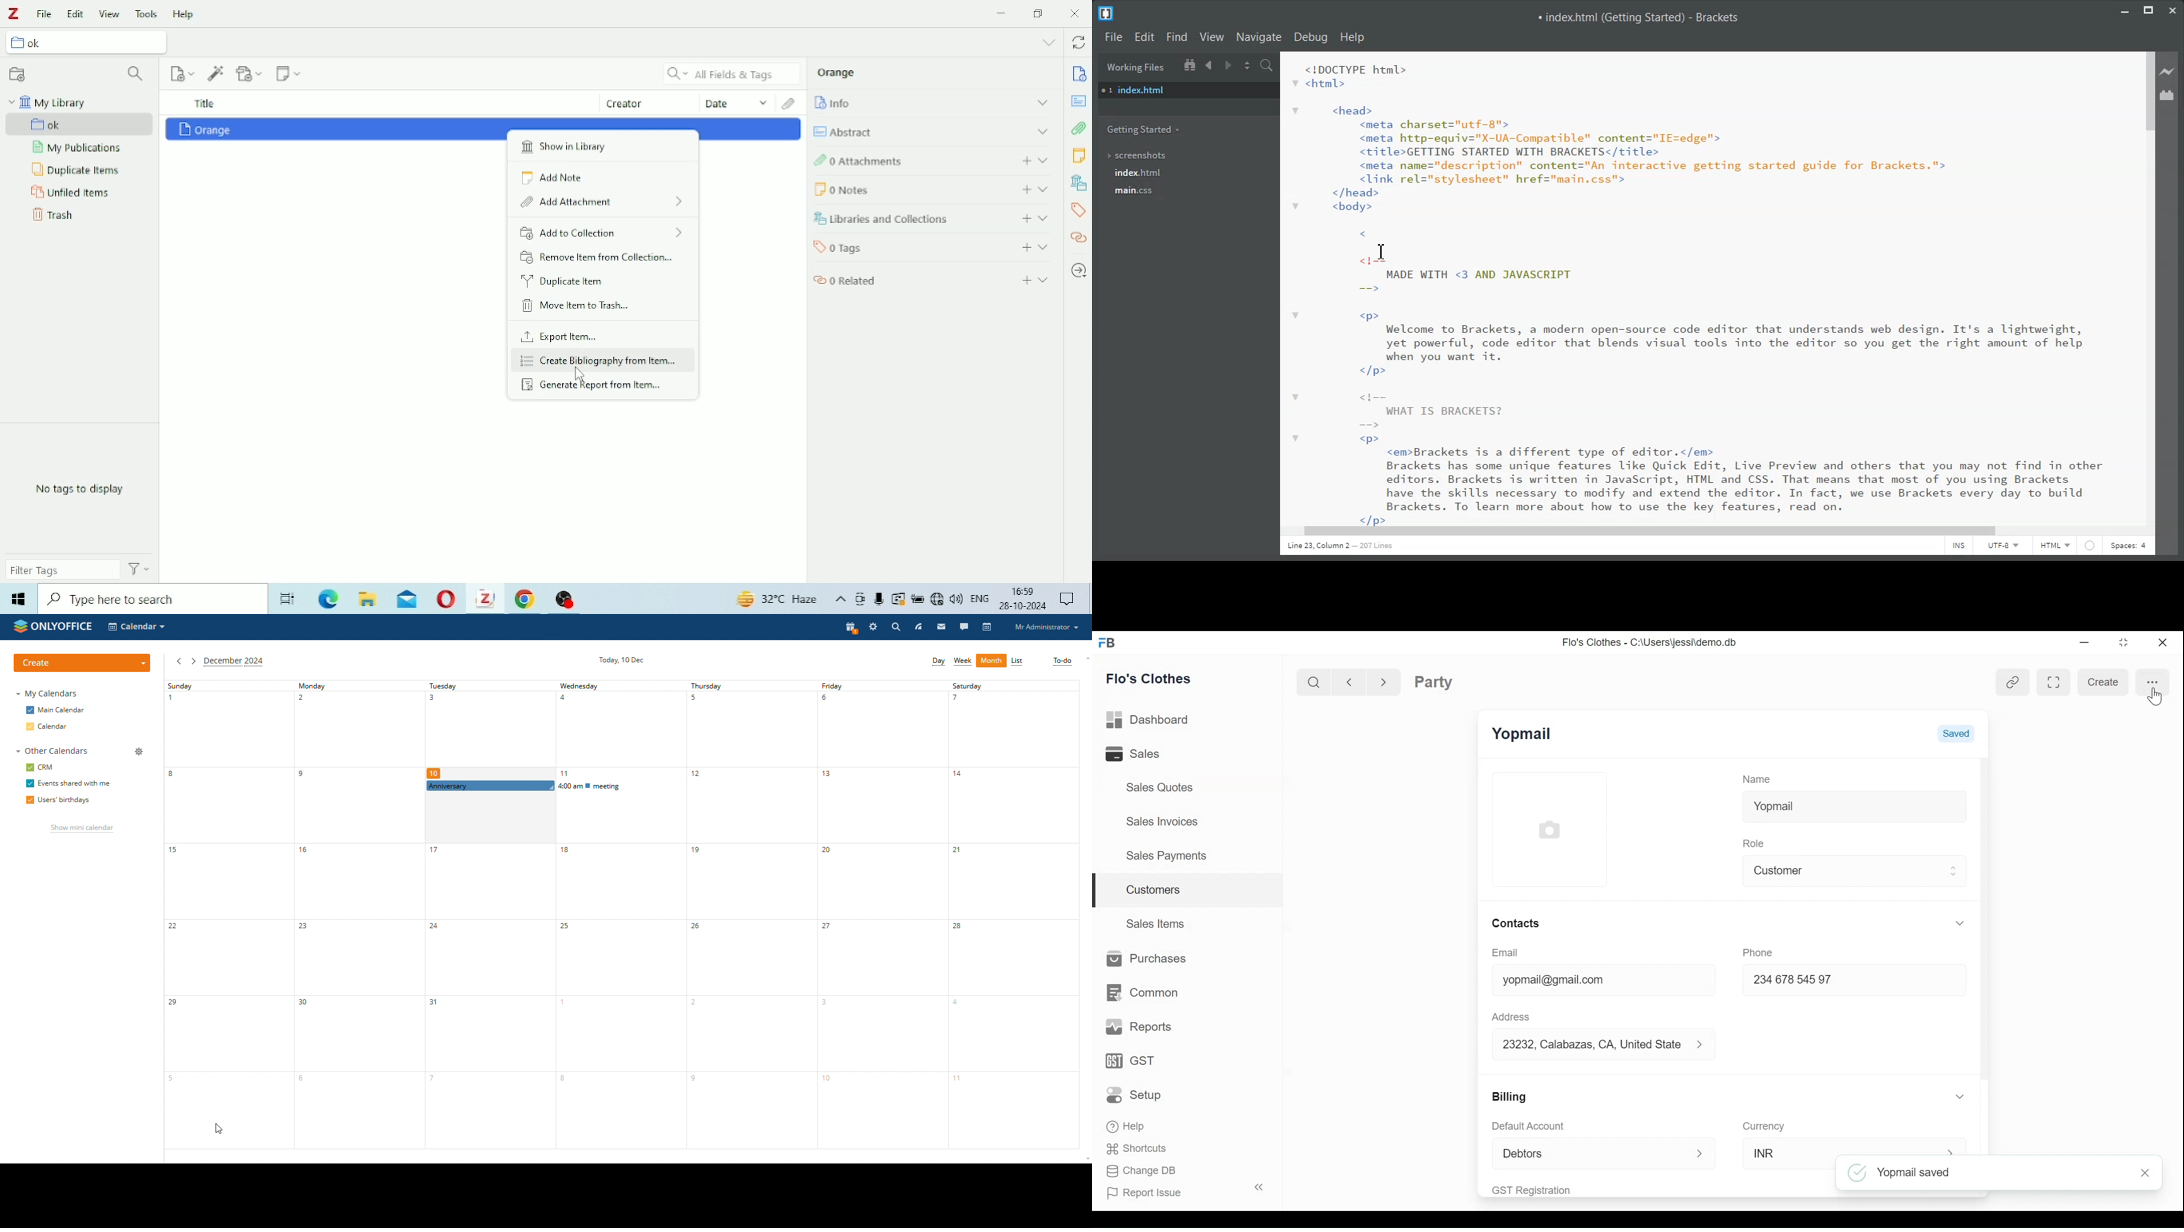 Image resolution: width=2184 pixels, height=1232 pixels. What do you see at coordinates (14, 14) in the screenshot?
I see `Logo` at bounding box center [14, 14].